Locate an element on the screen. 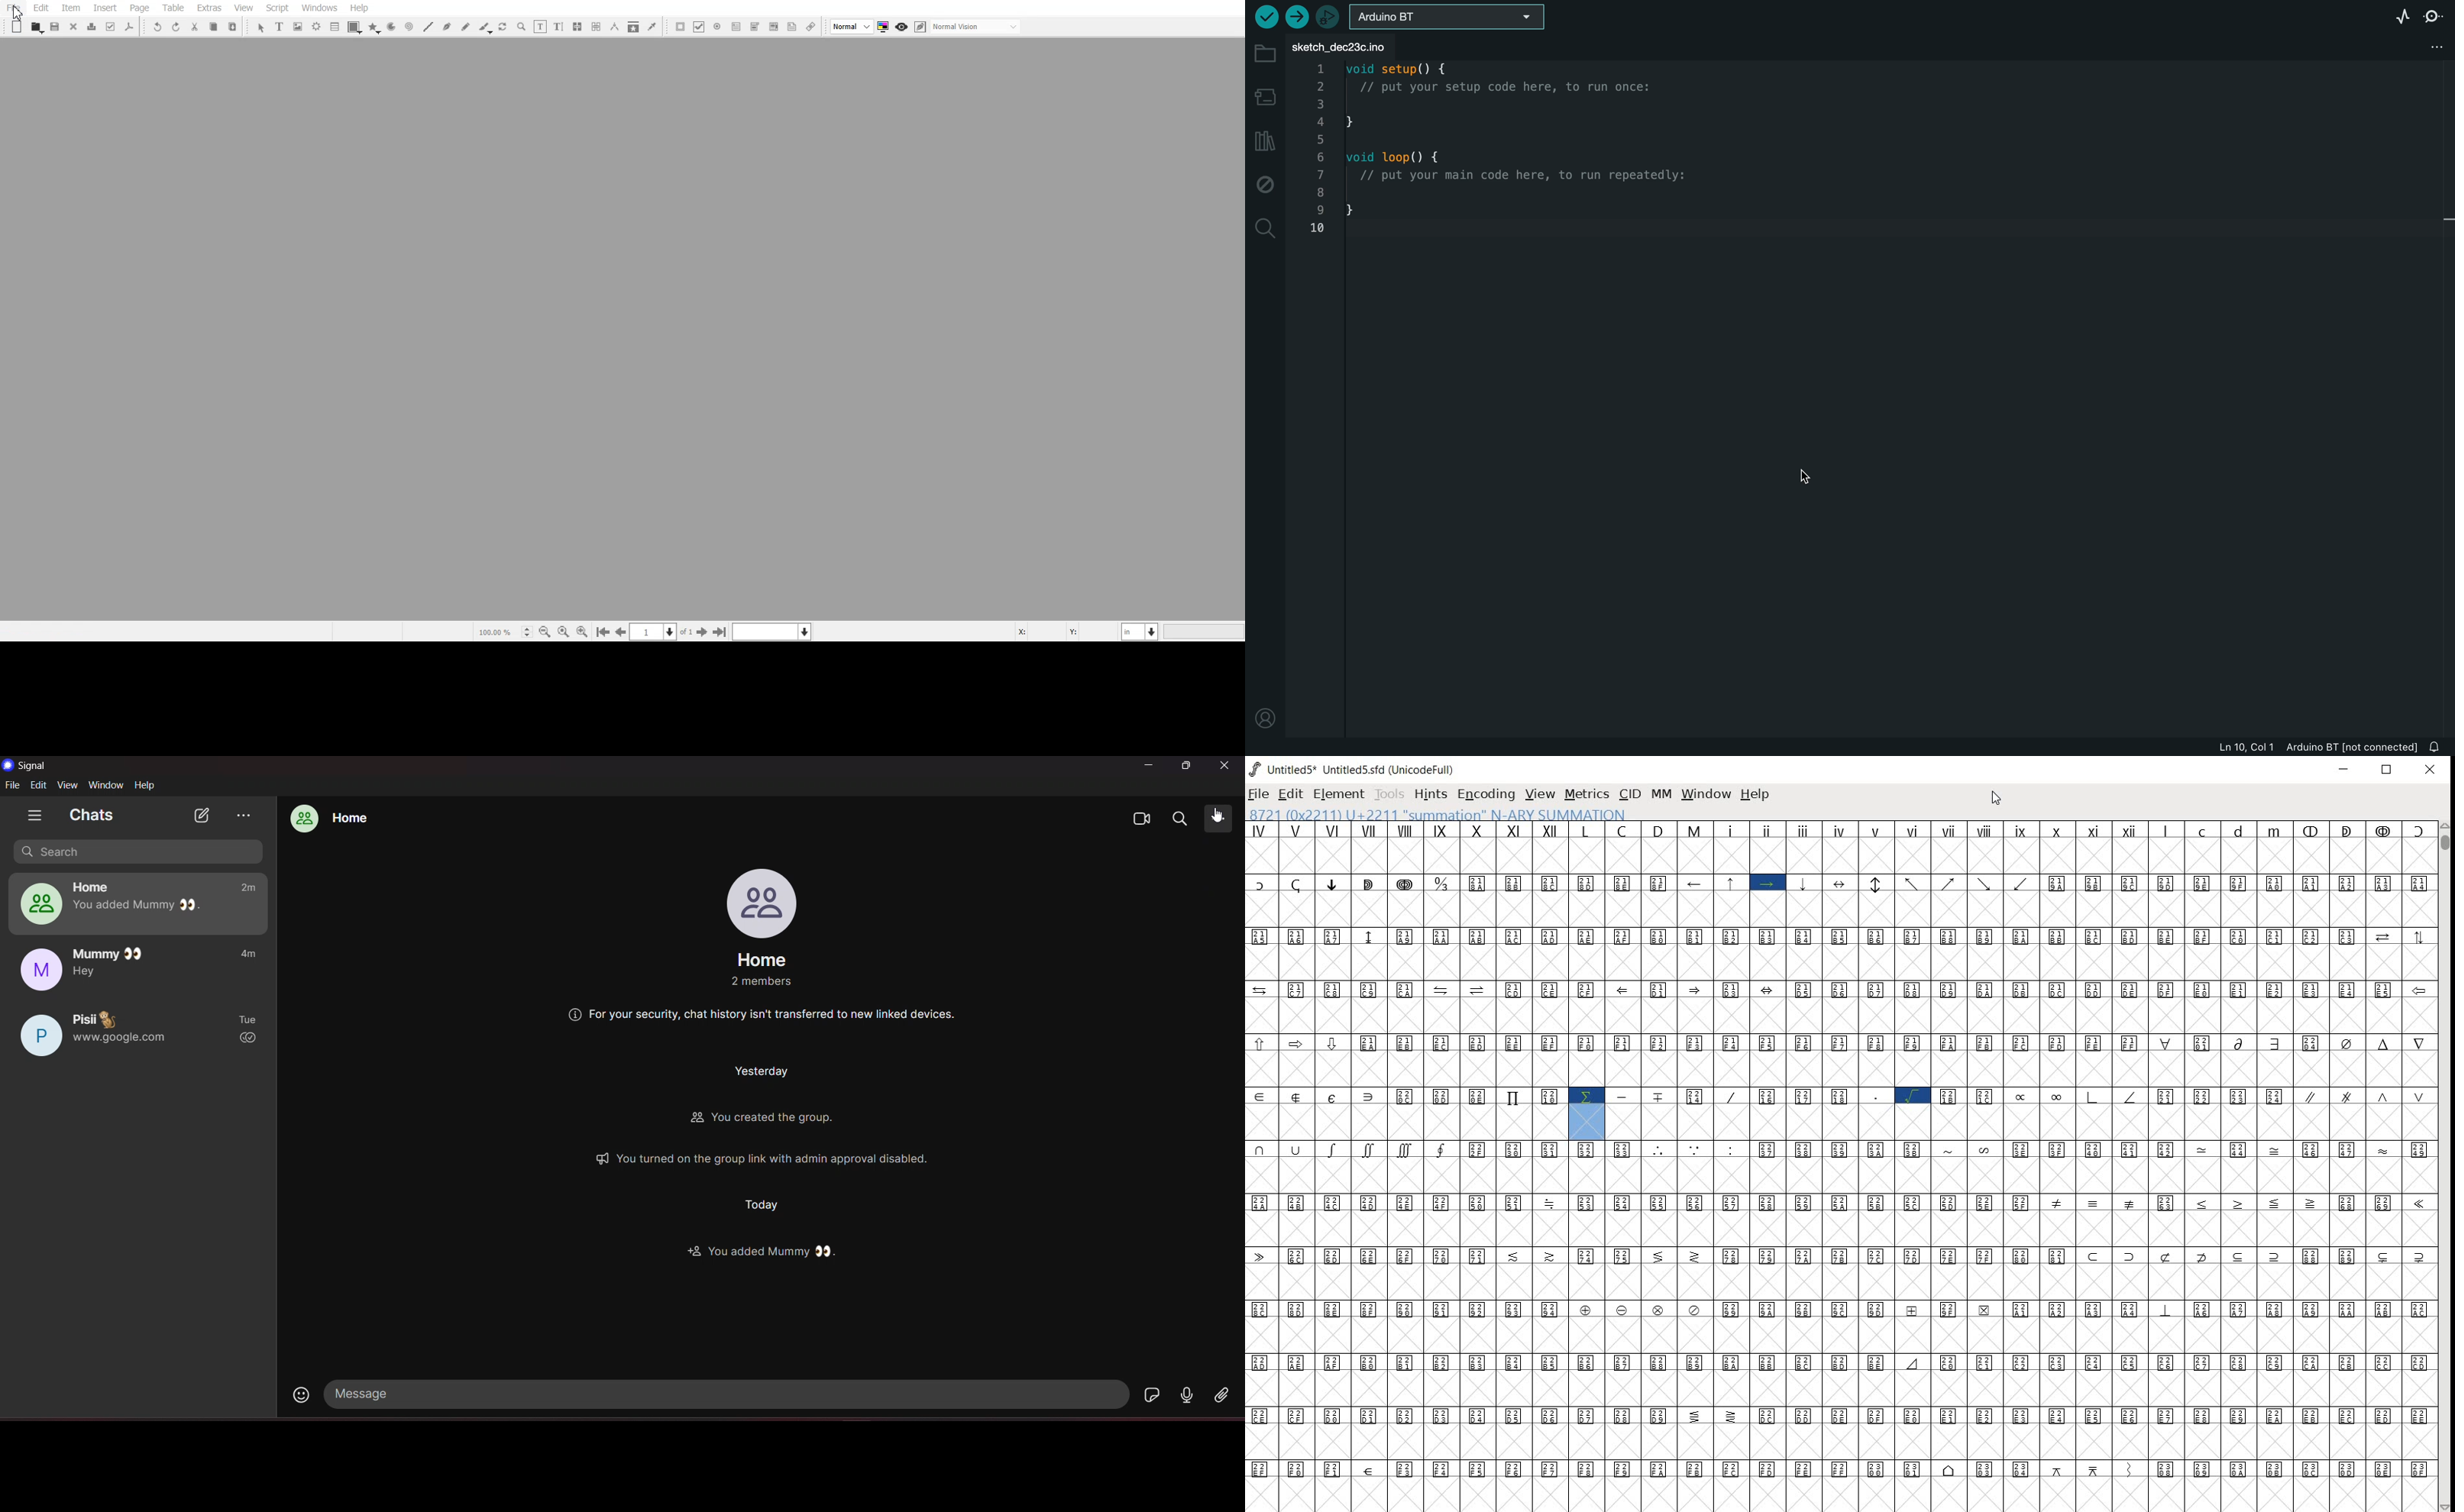 The height and width of the screenshot is (1512, 2464). Toggle color  is located at coordinates (885, 27).